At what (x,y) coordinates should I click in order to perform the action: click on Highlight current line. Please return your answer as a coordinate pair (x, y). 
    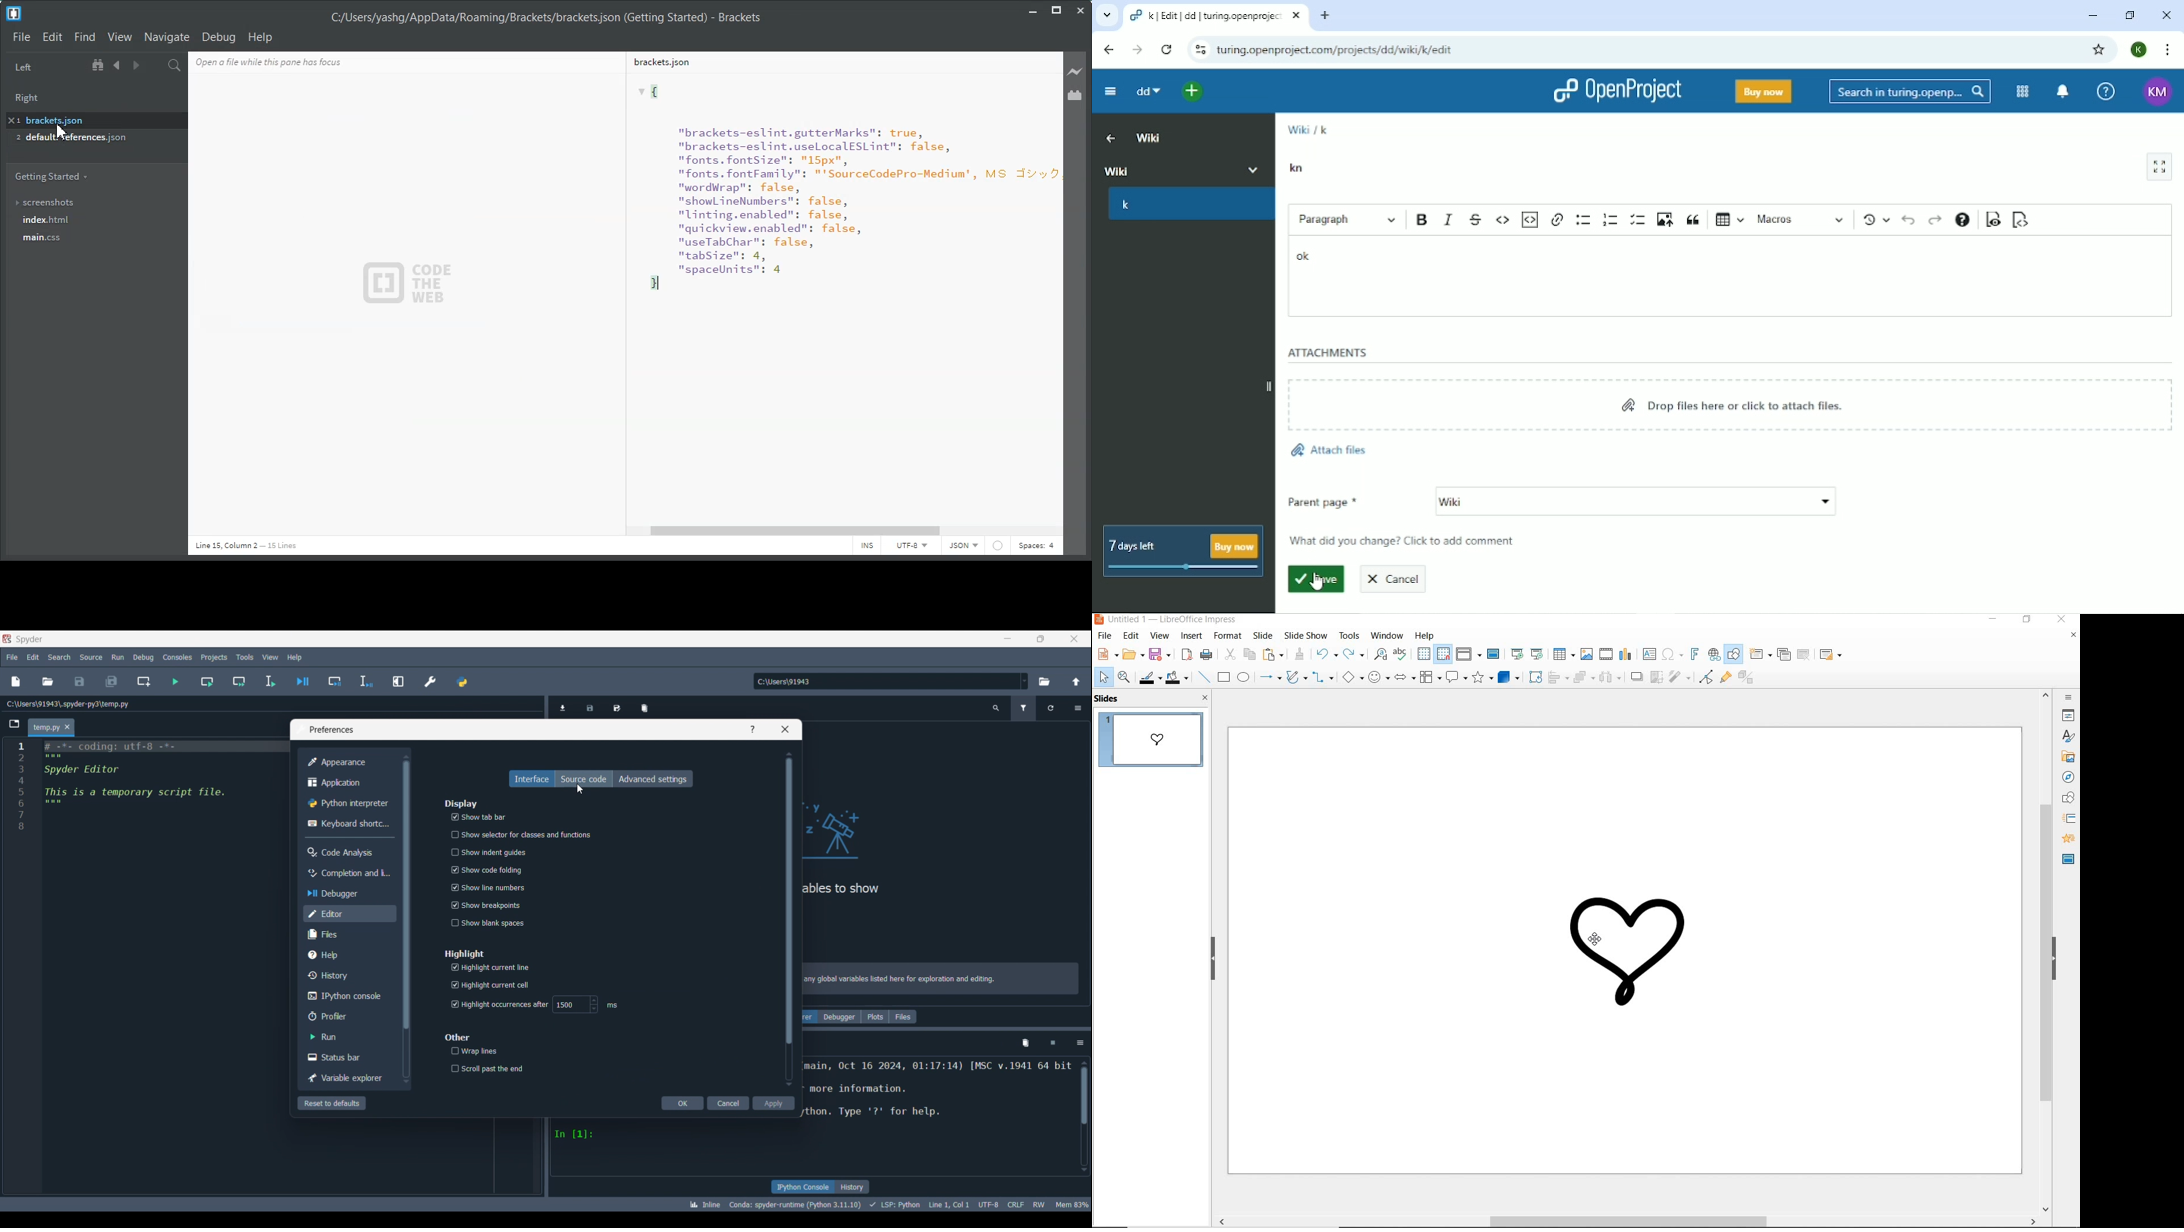
    Looking at the image, I should click on (506, 968).